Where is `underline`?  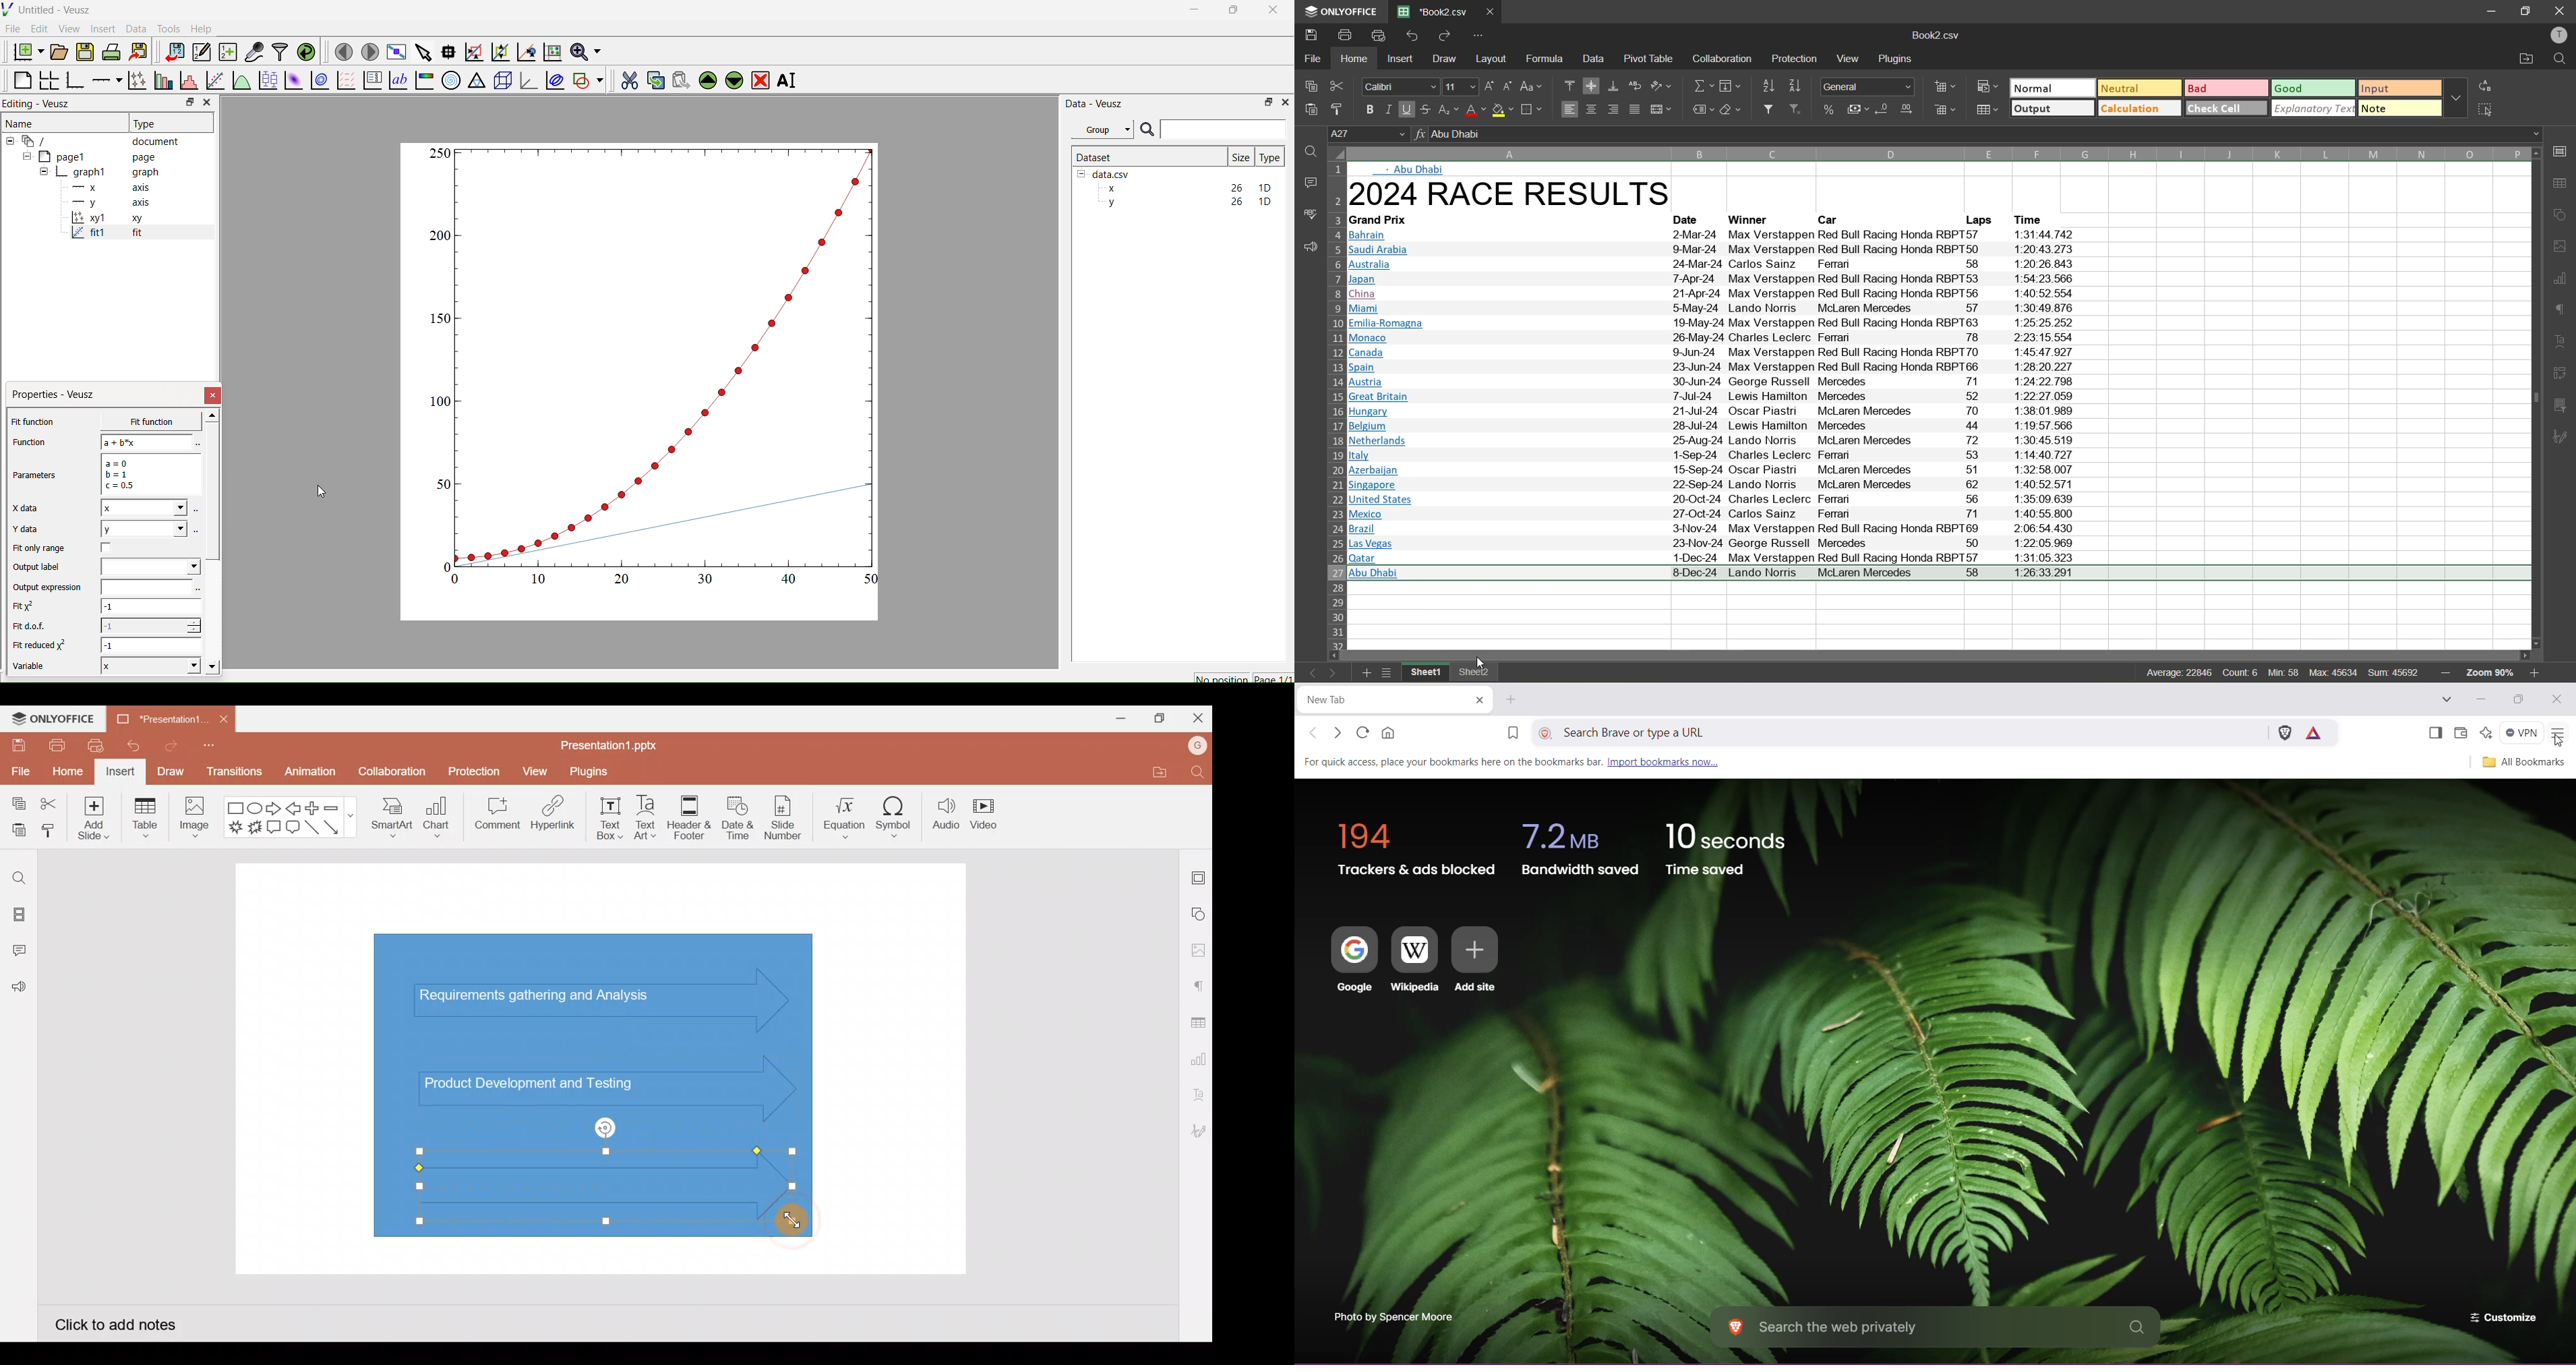
underline is located at coordinates (1407, 111).